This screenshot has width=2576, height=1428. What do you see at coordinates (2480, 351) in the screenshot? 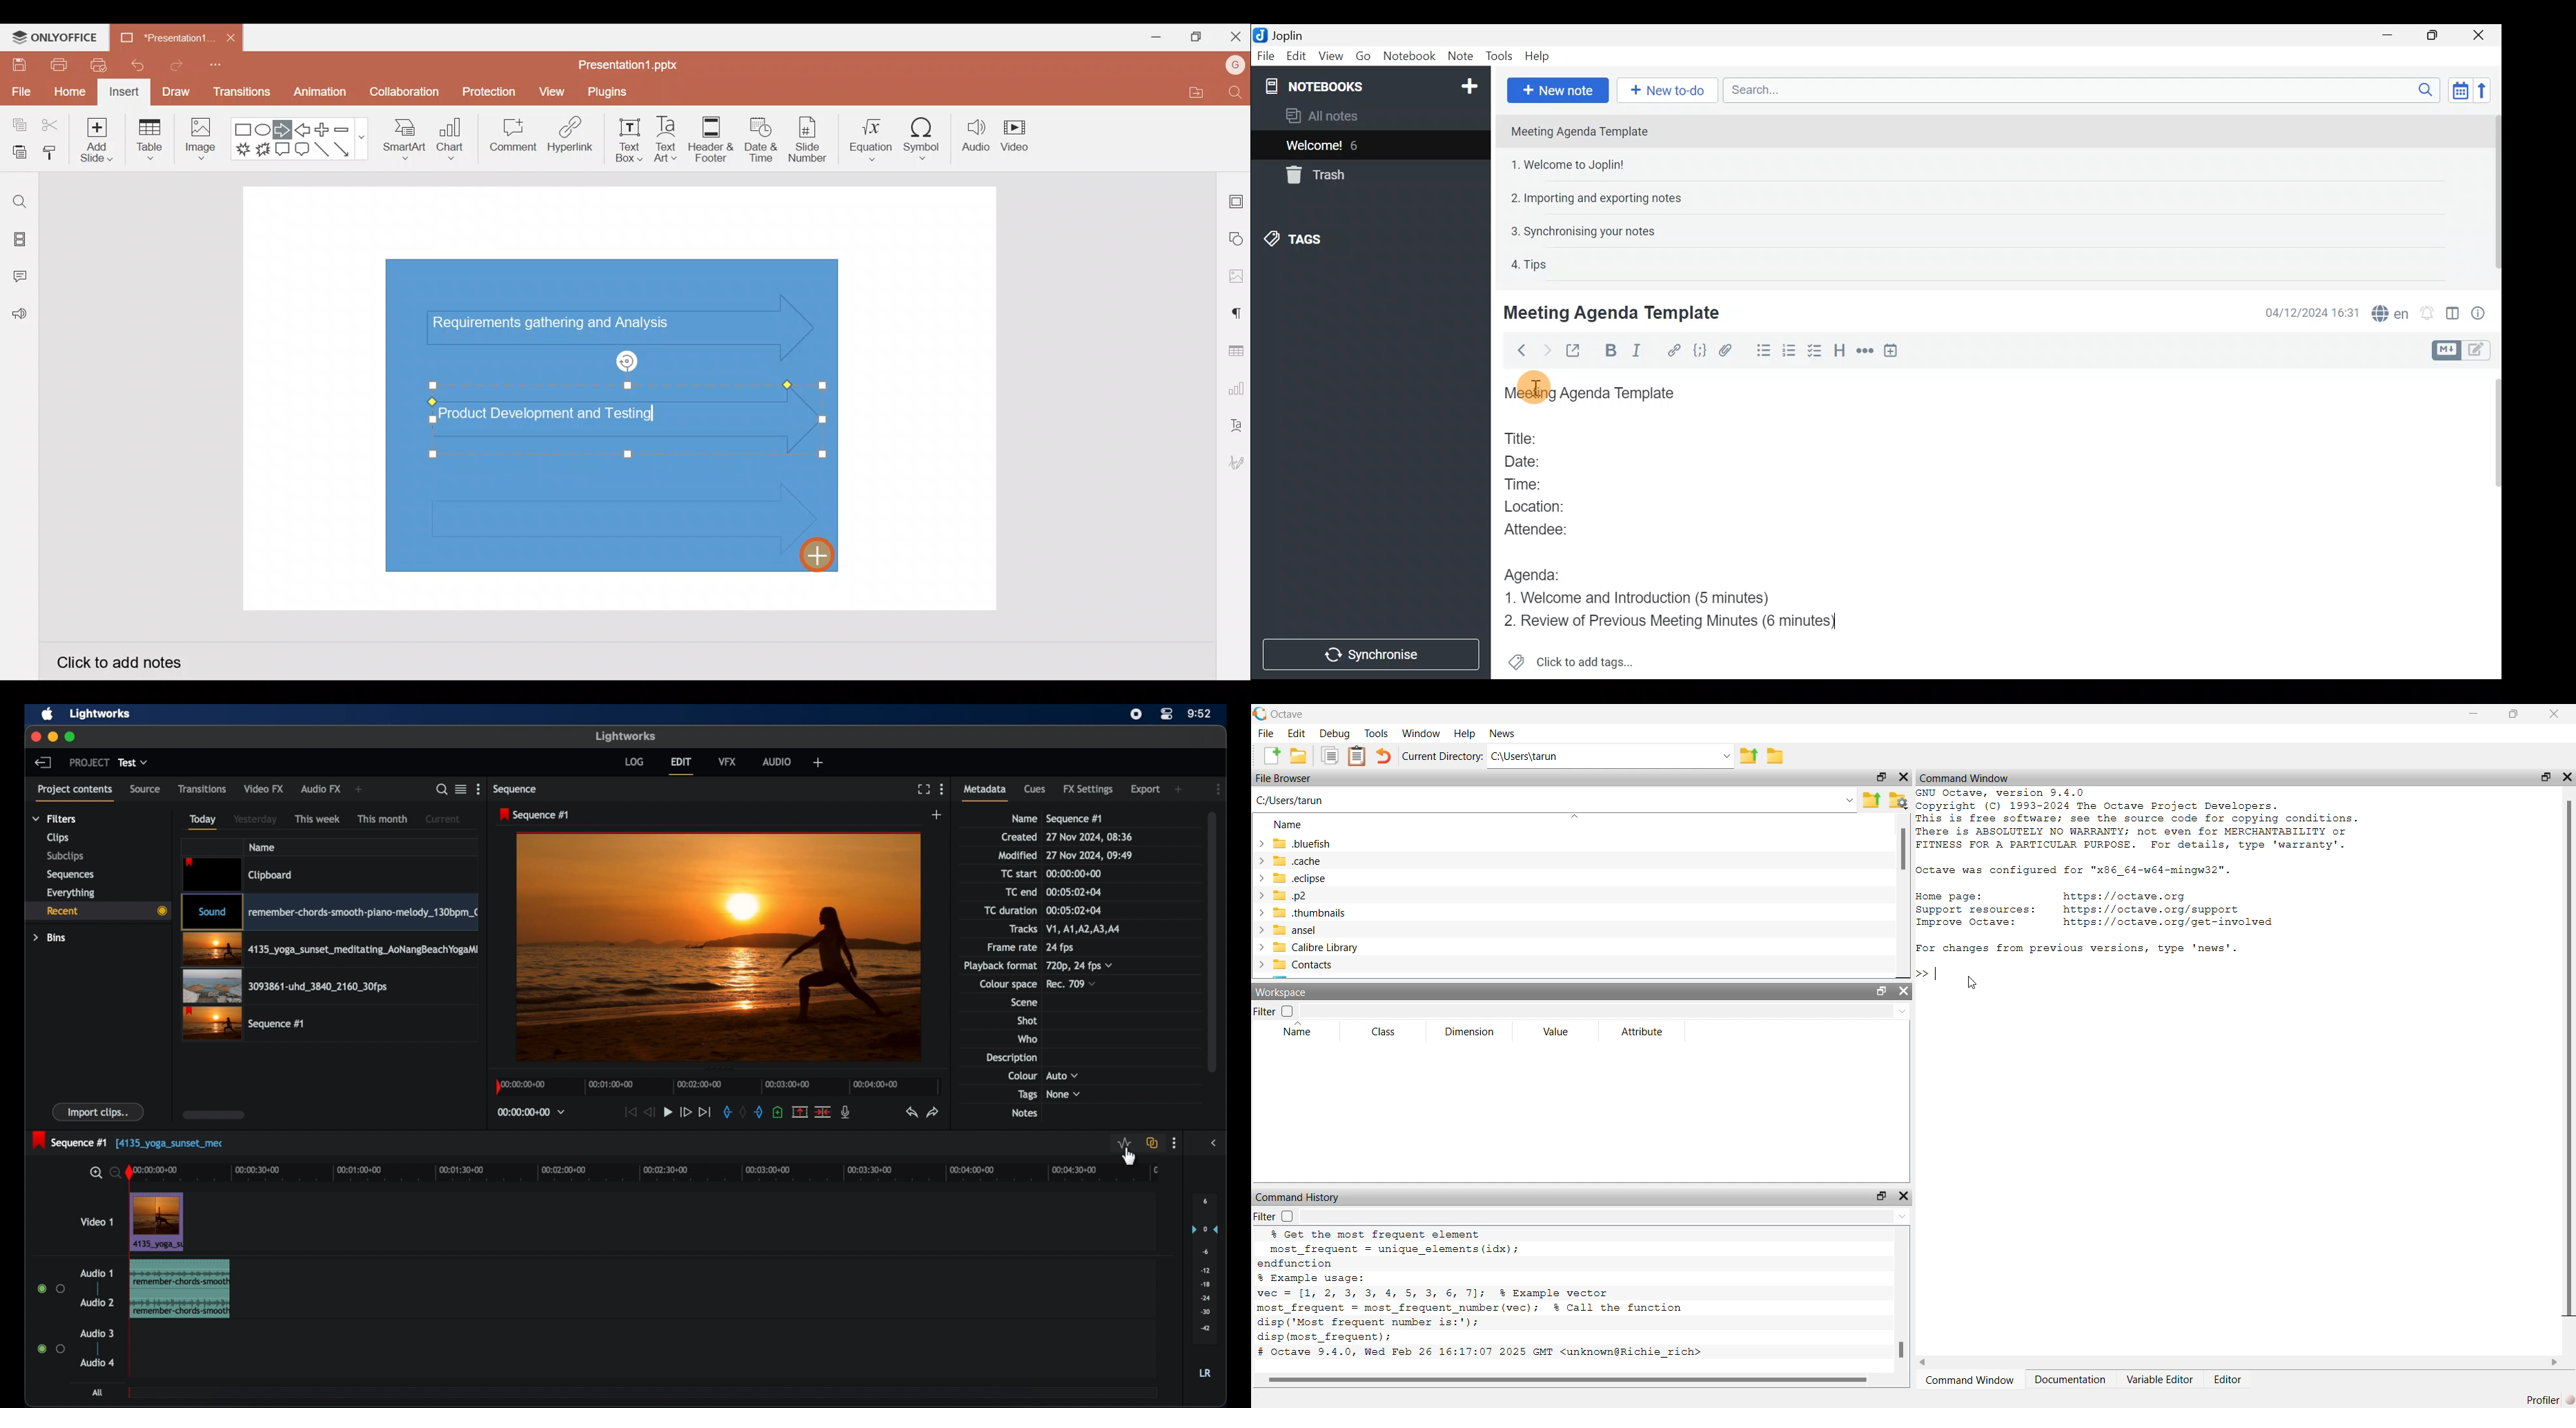
I see `Toggle editors` at bounding box center [2480, 351].